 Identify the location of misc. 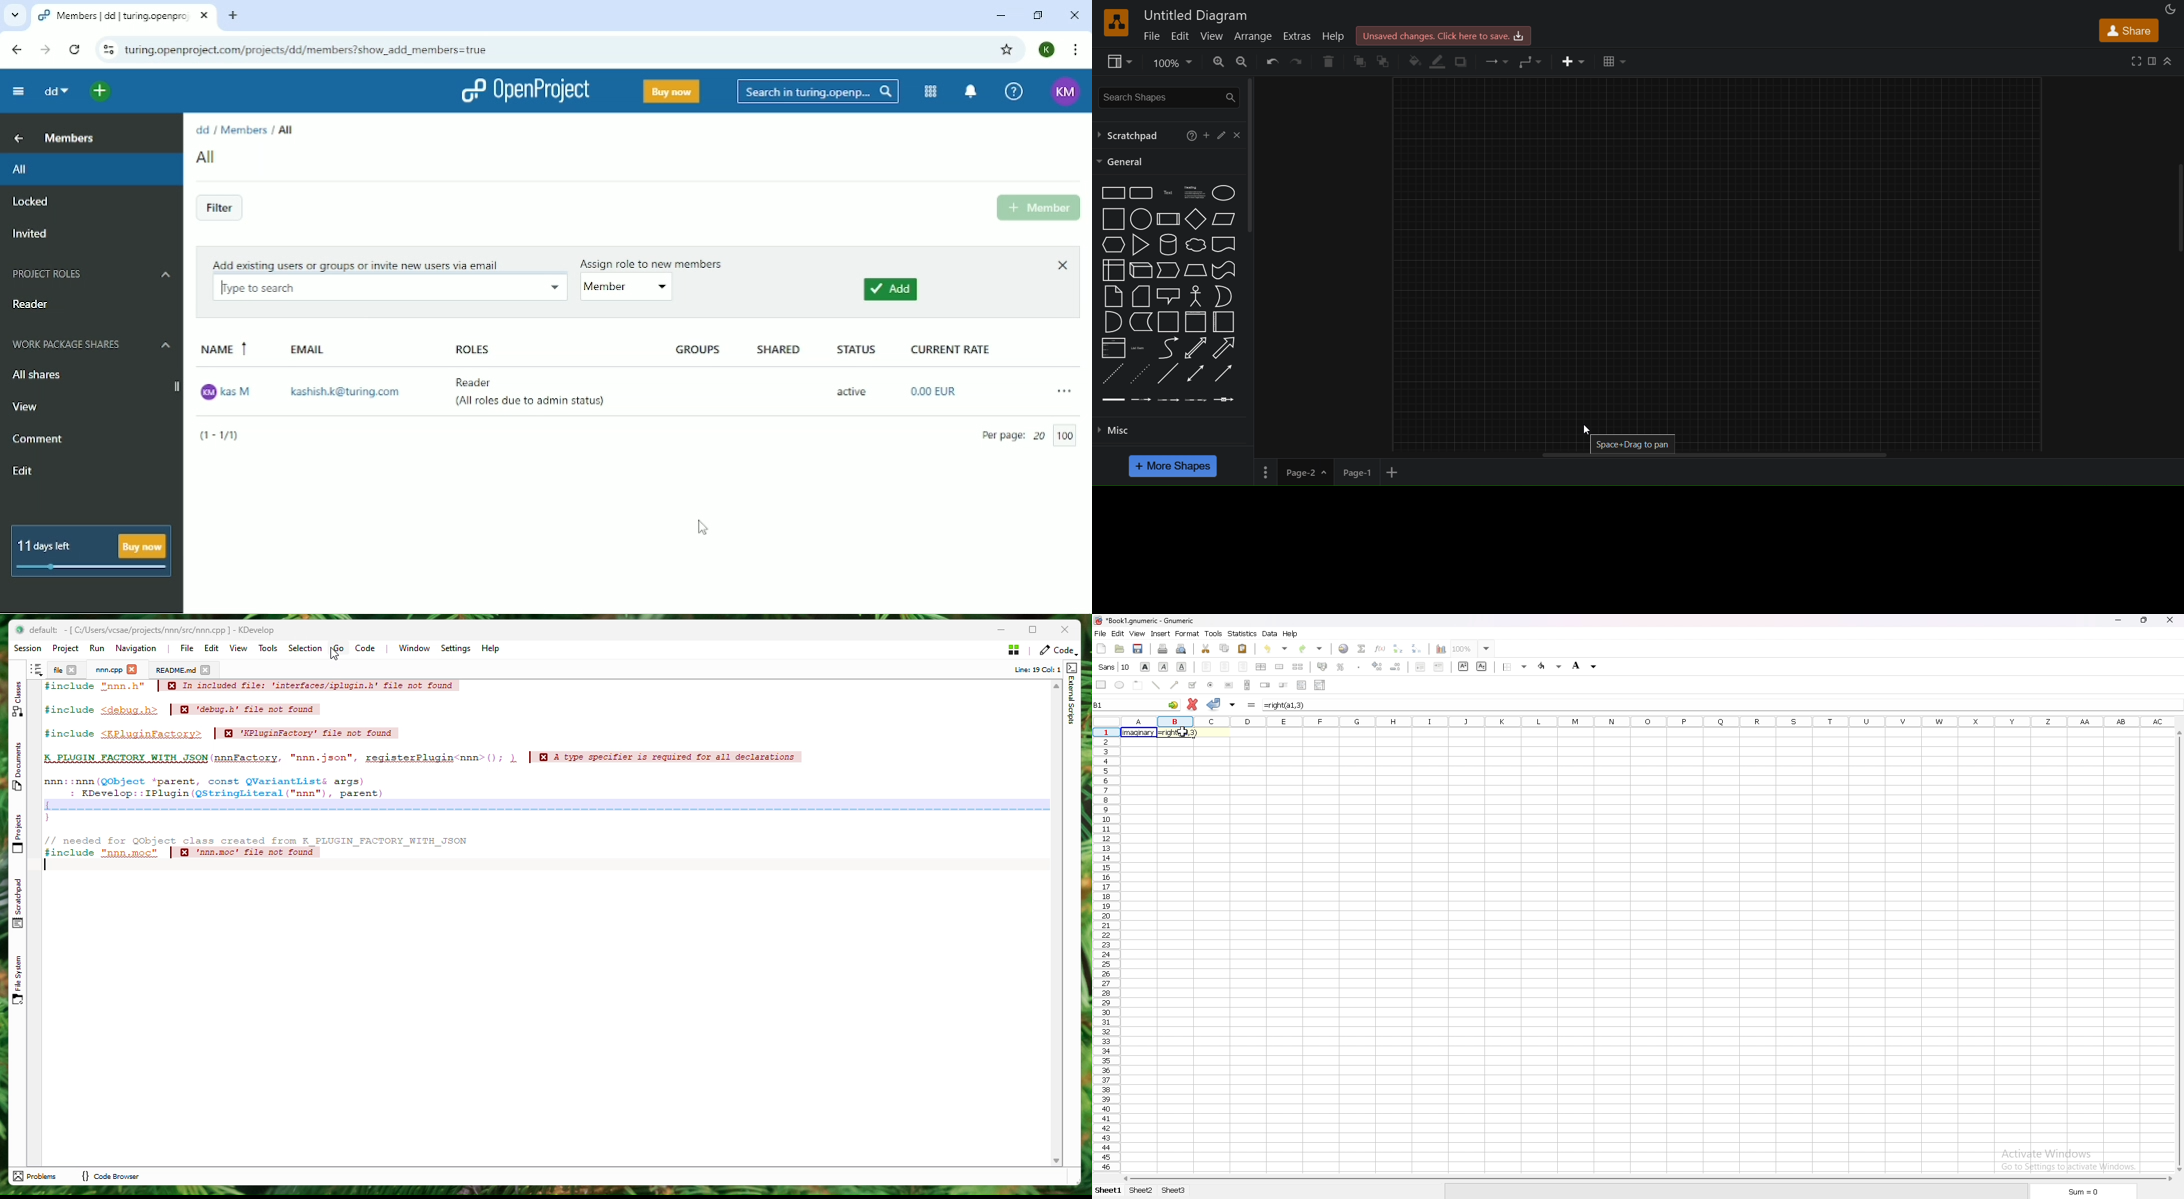
(1168, 433).